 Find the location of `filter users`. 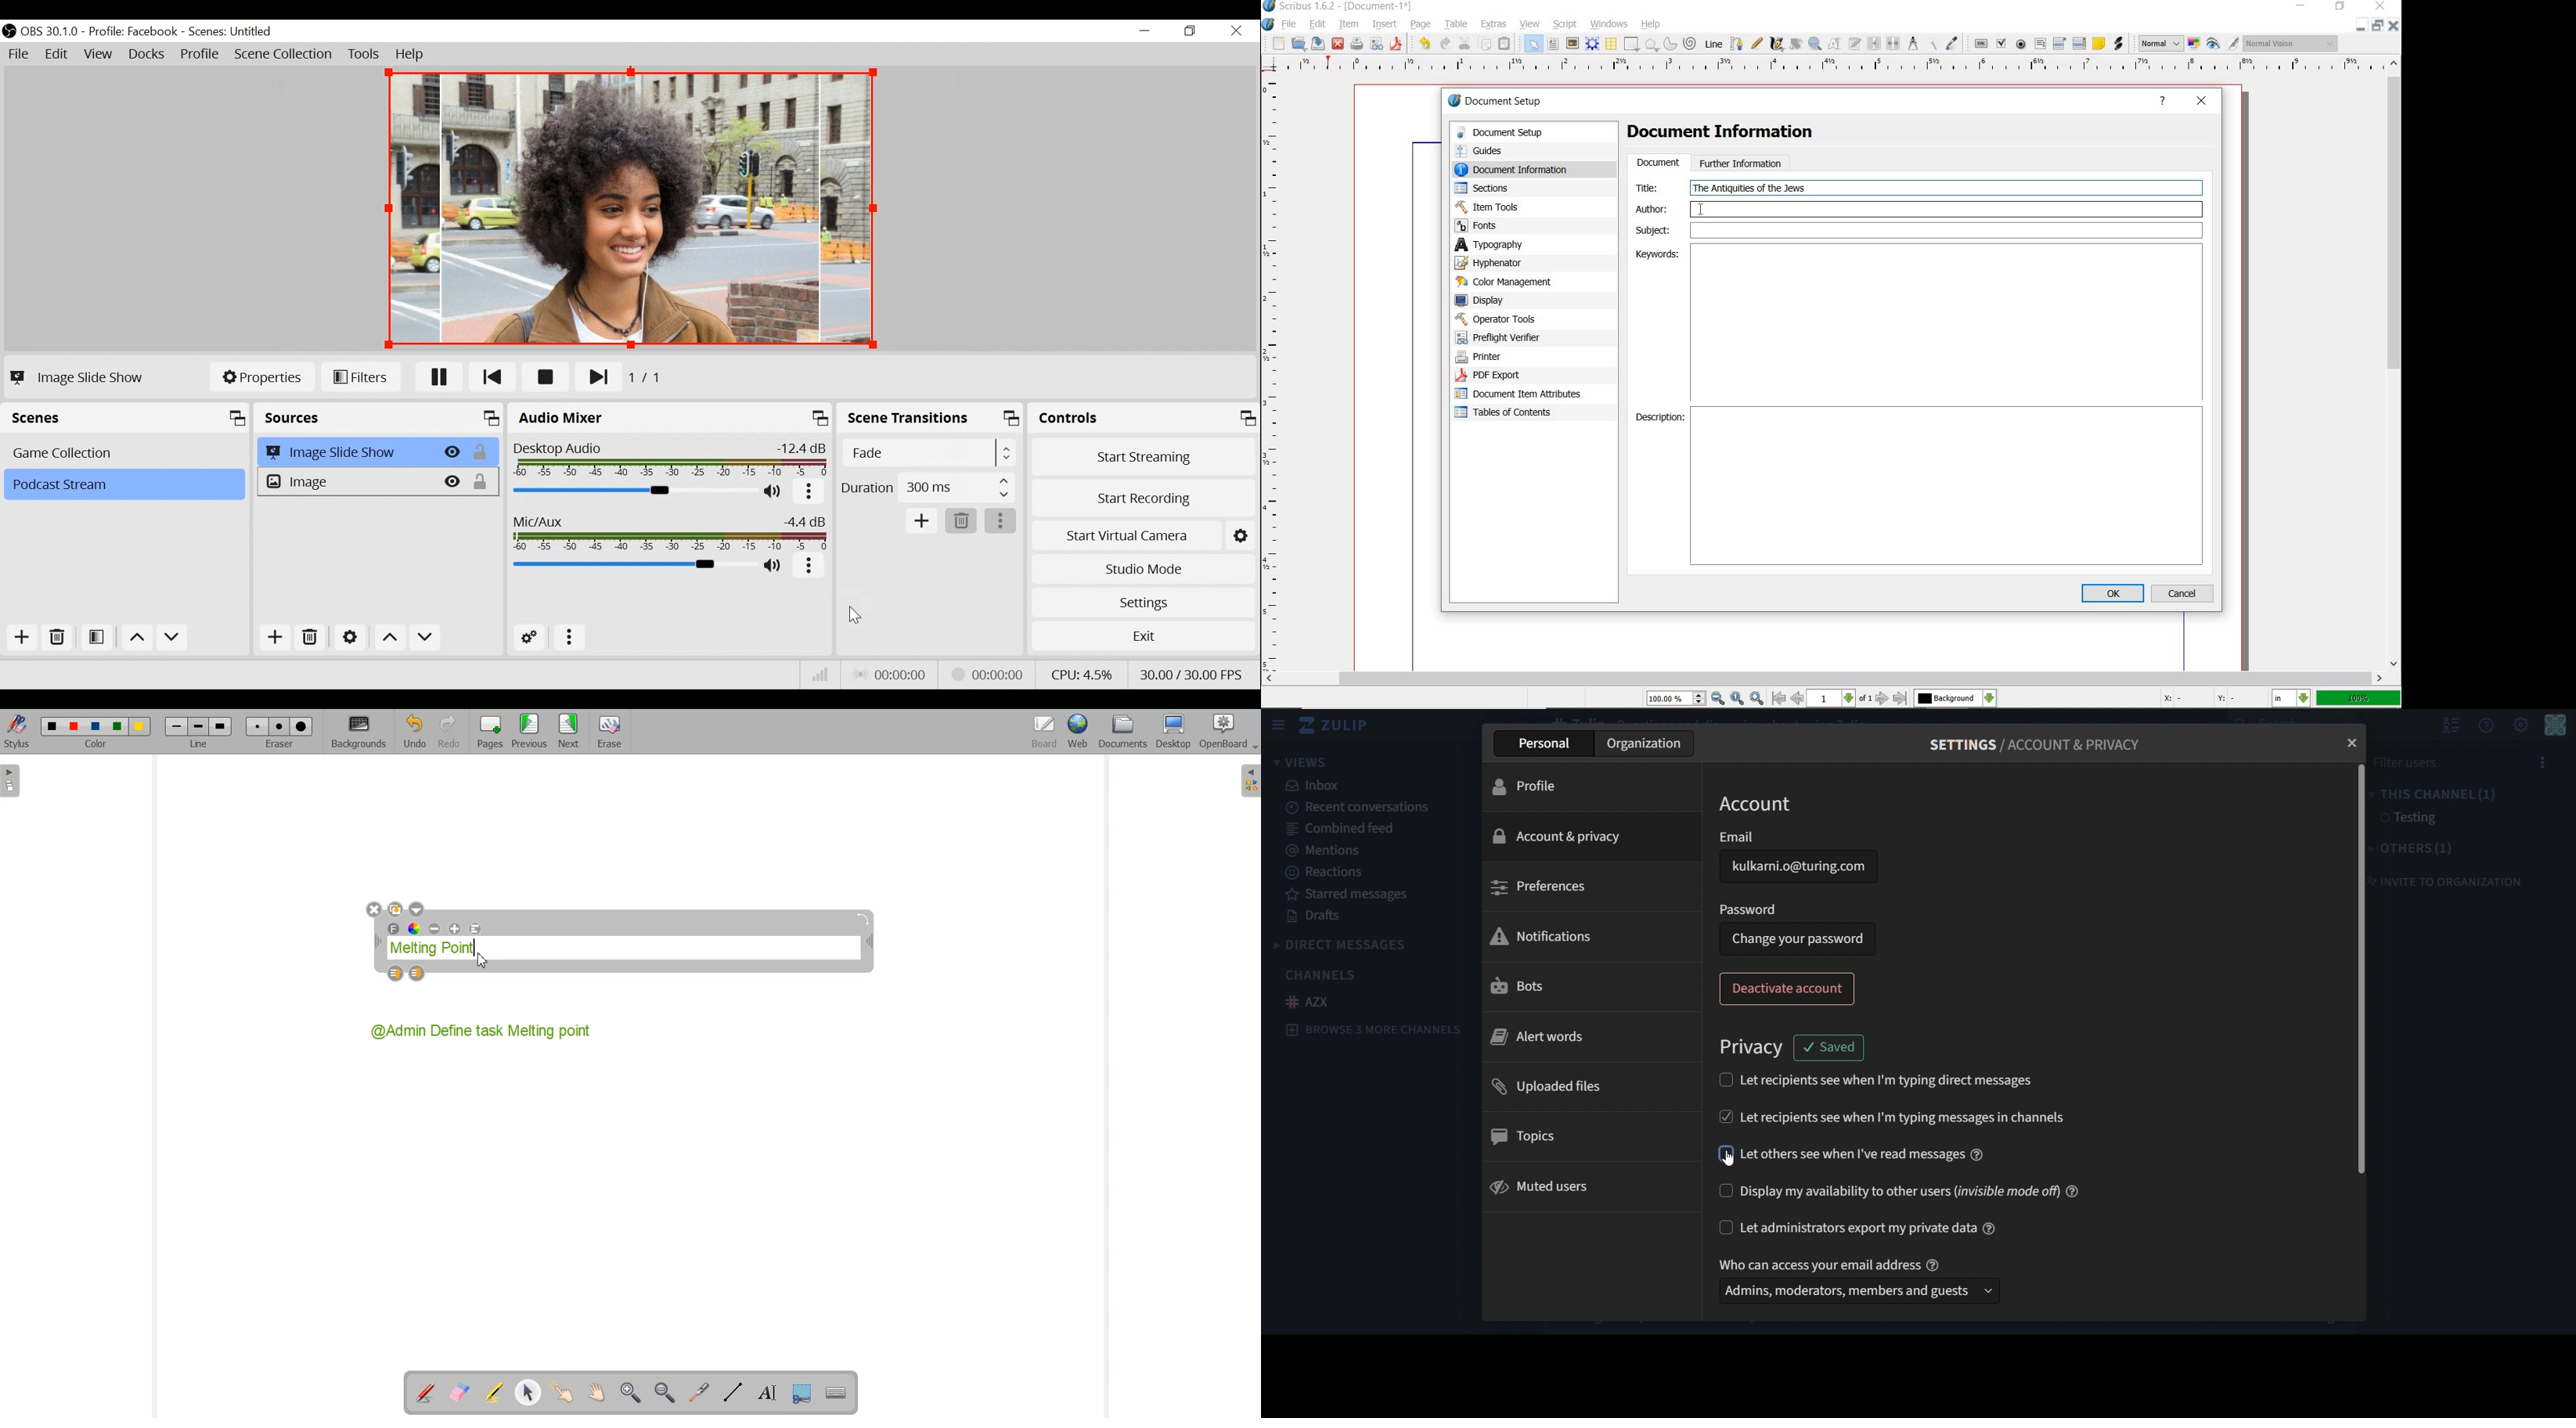

filter users is located at coordinates (2441, 763).